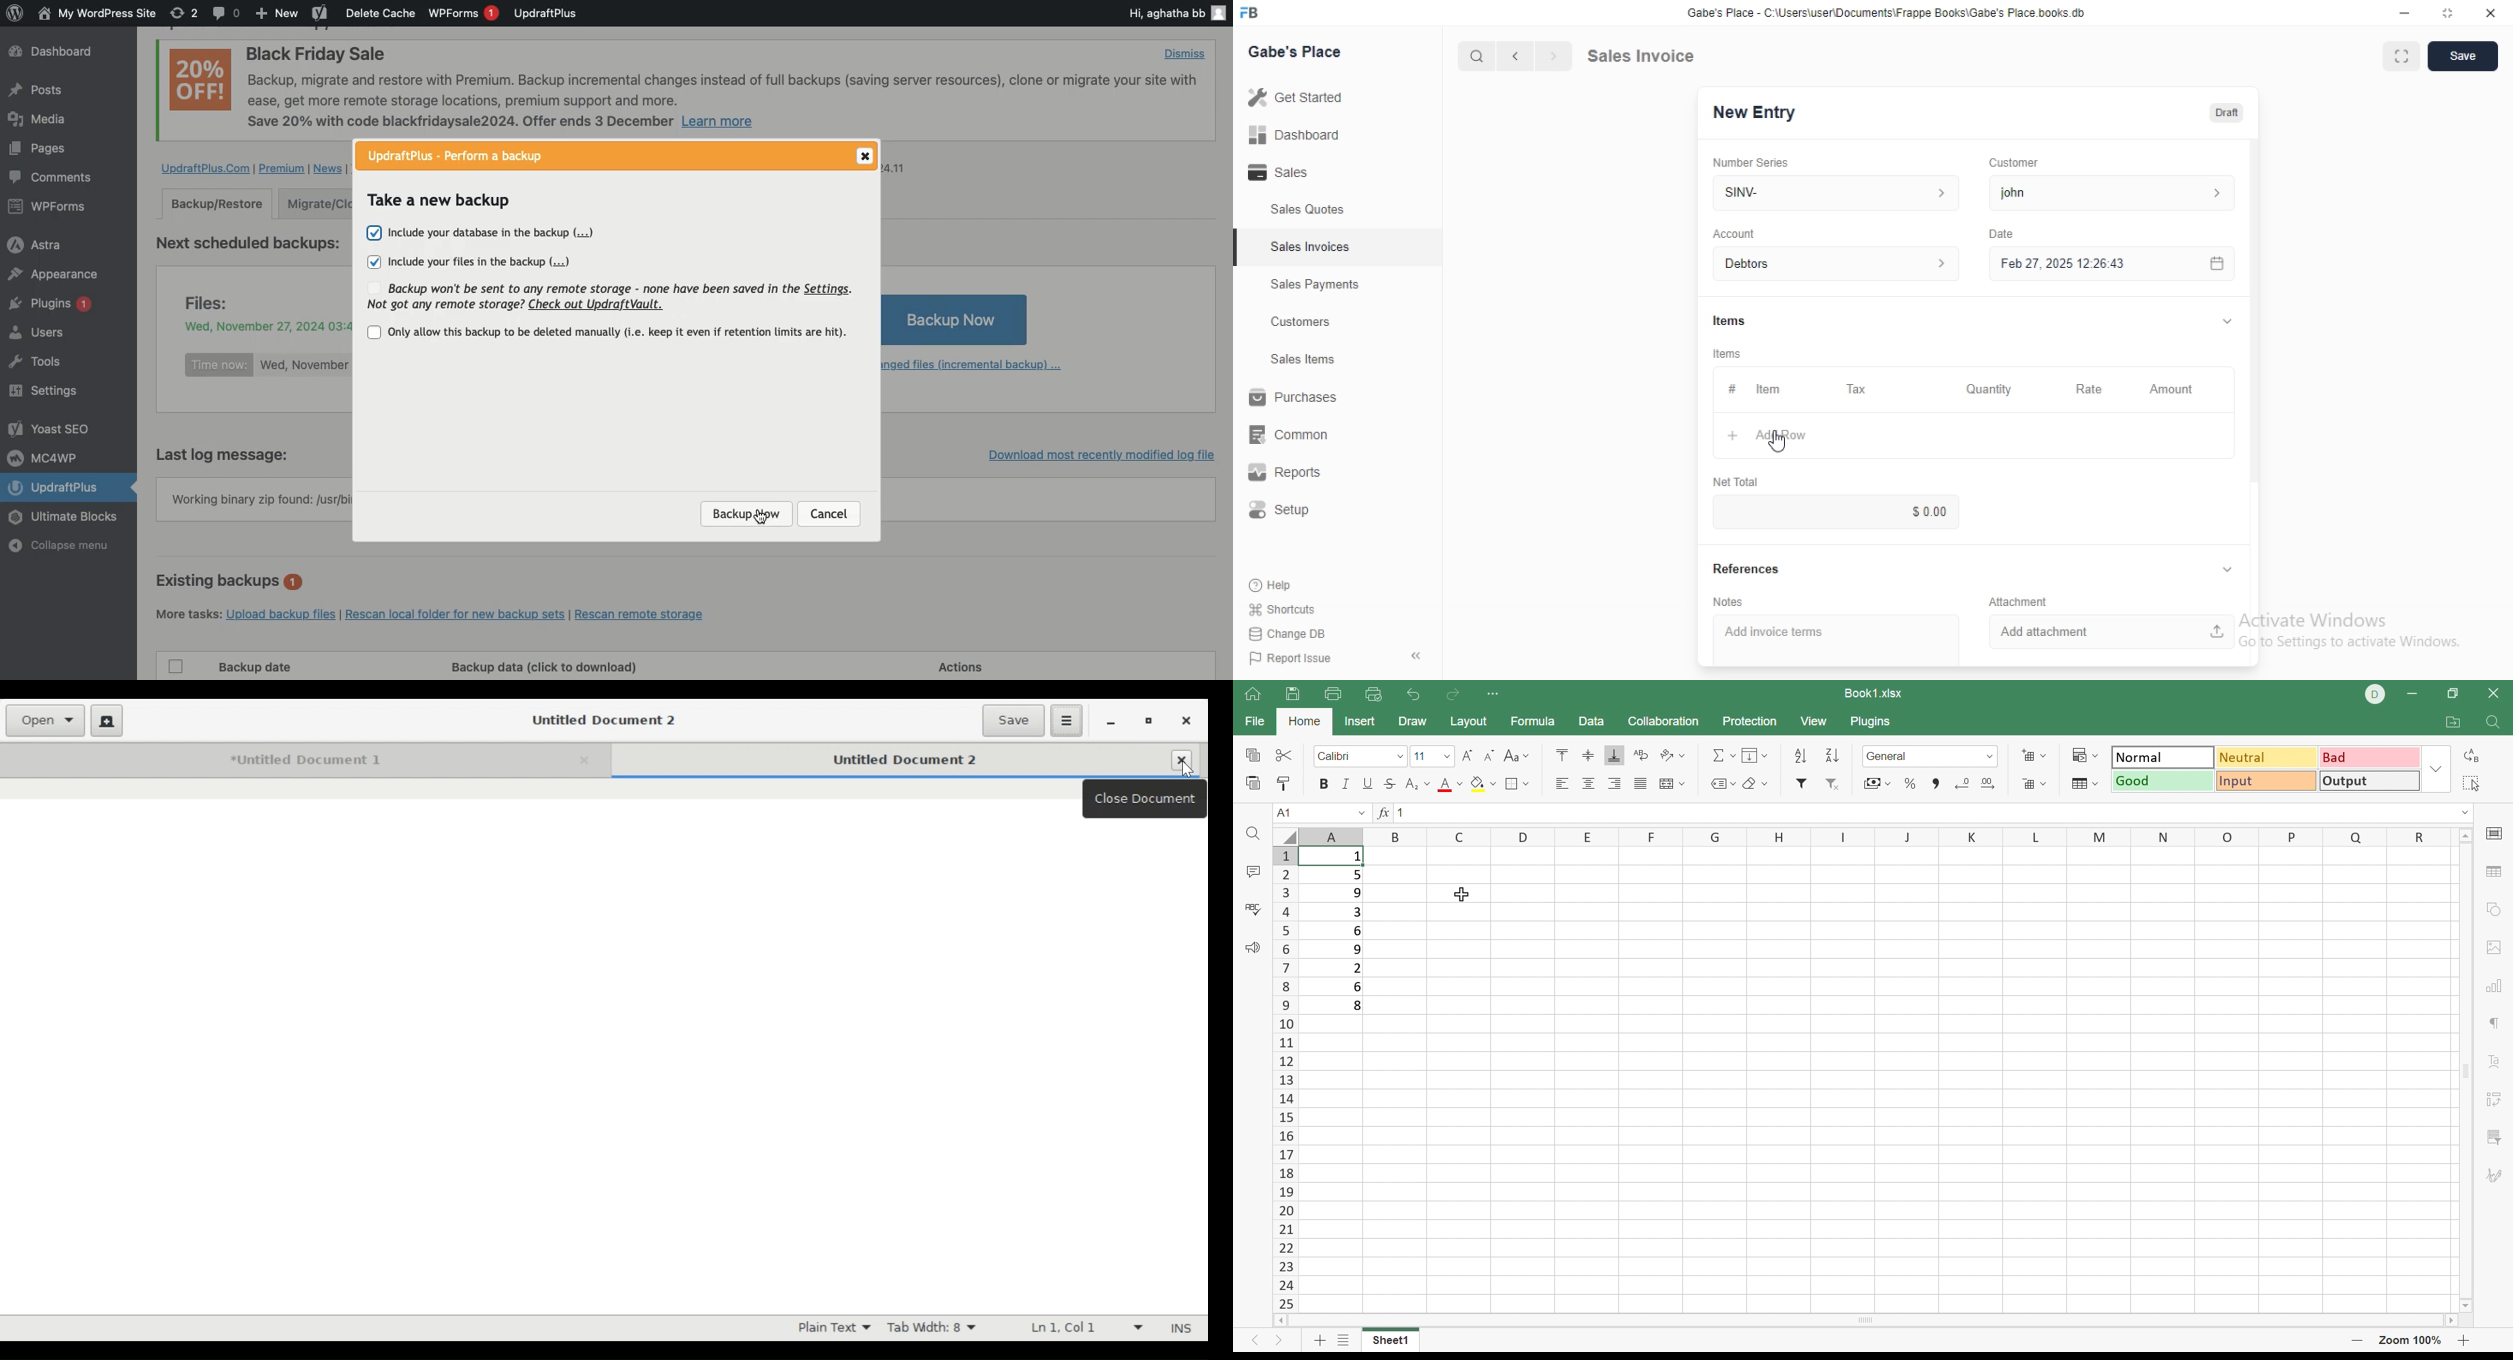  I want to click on Expand, so click(2448, 14).